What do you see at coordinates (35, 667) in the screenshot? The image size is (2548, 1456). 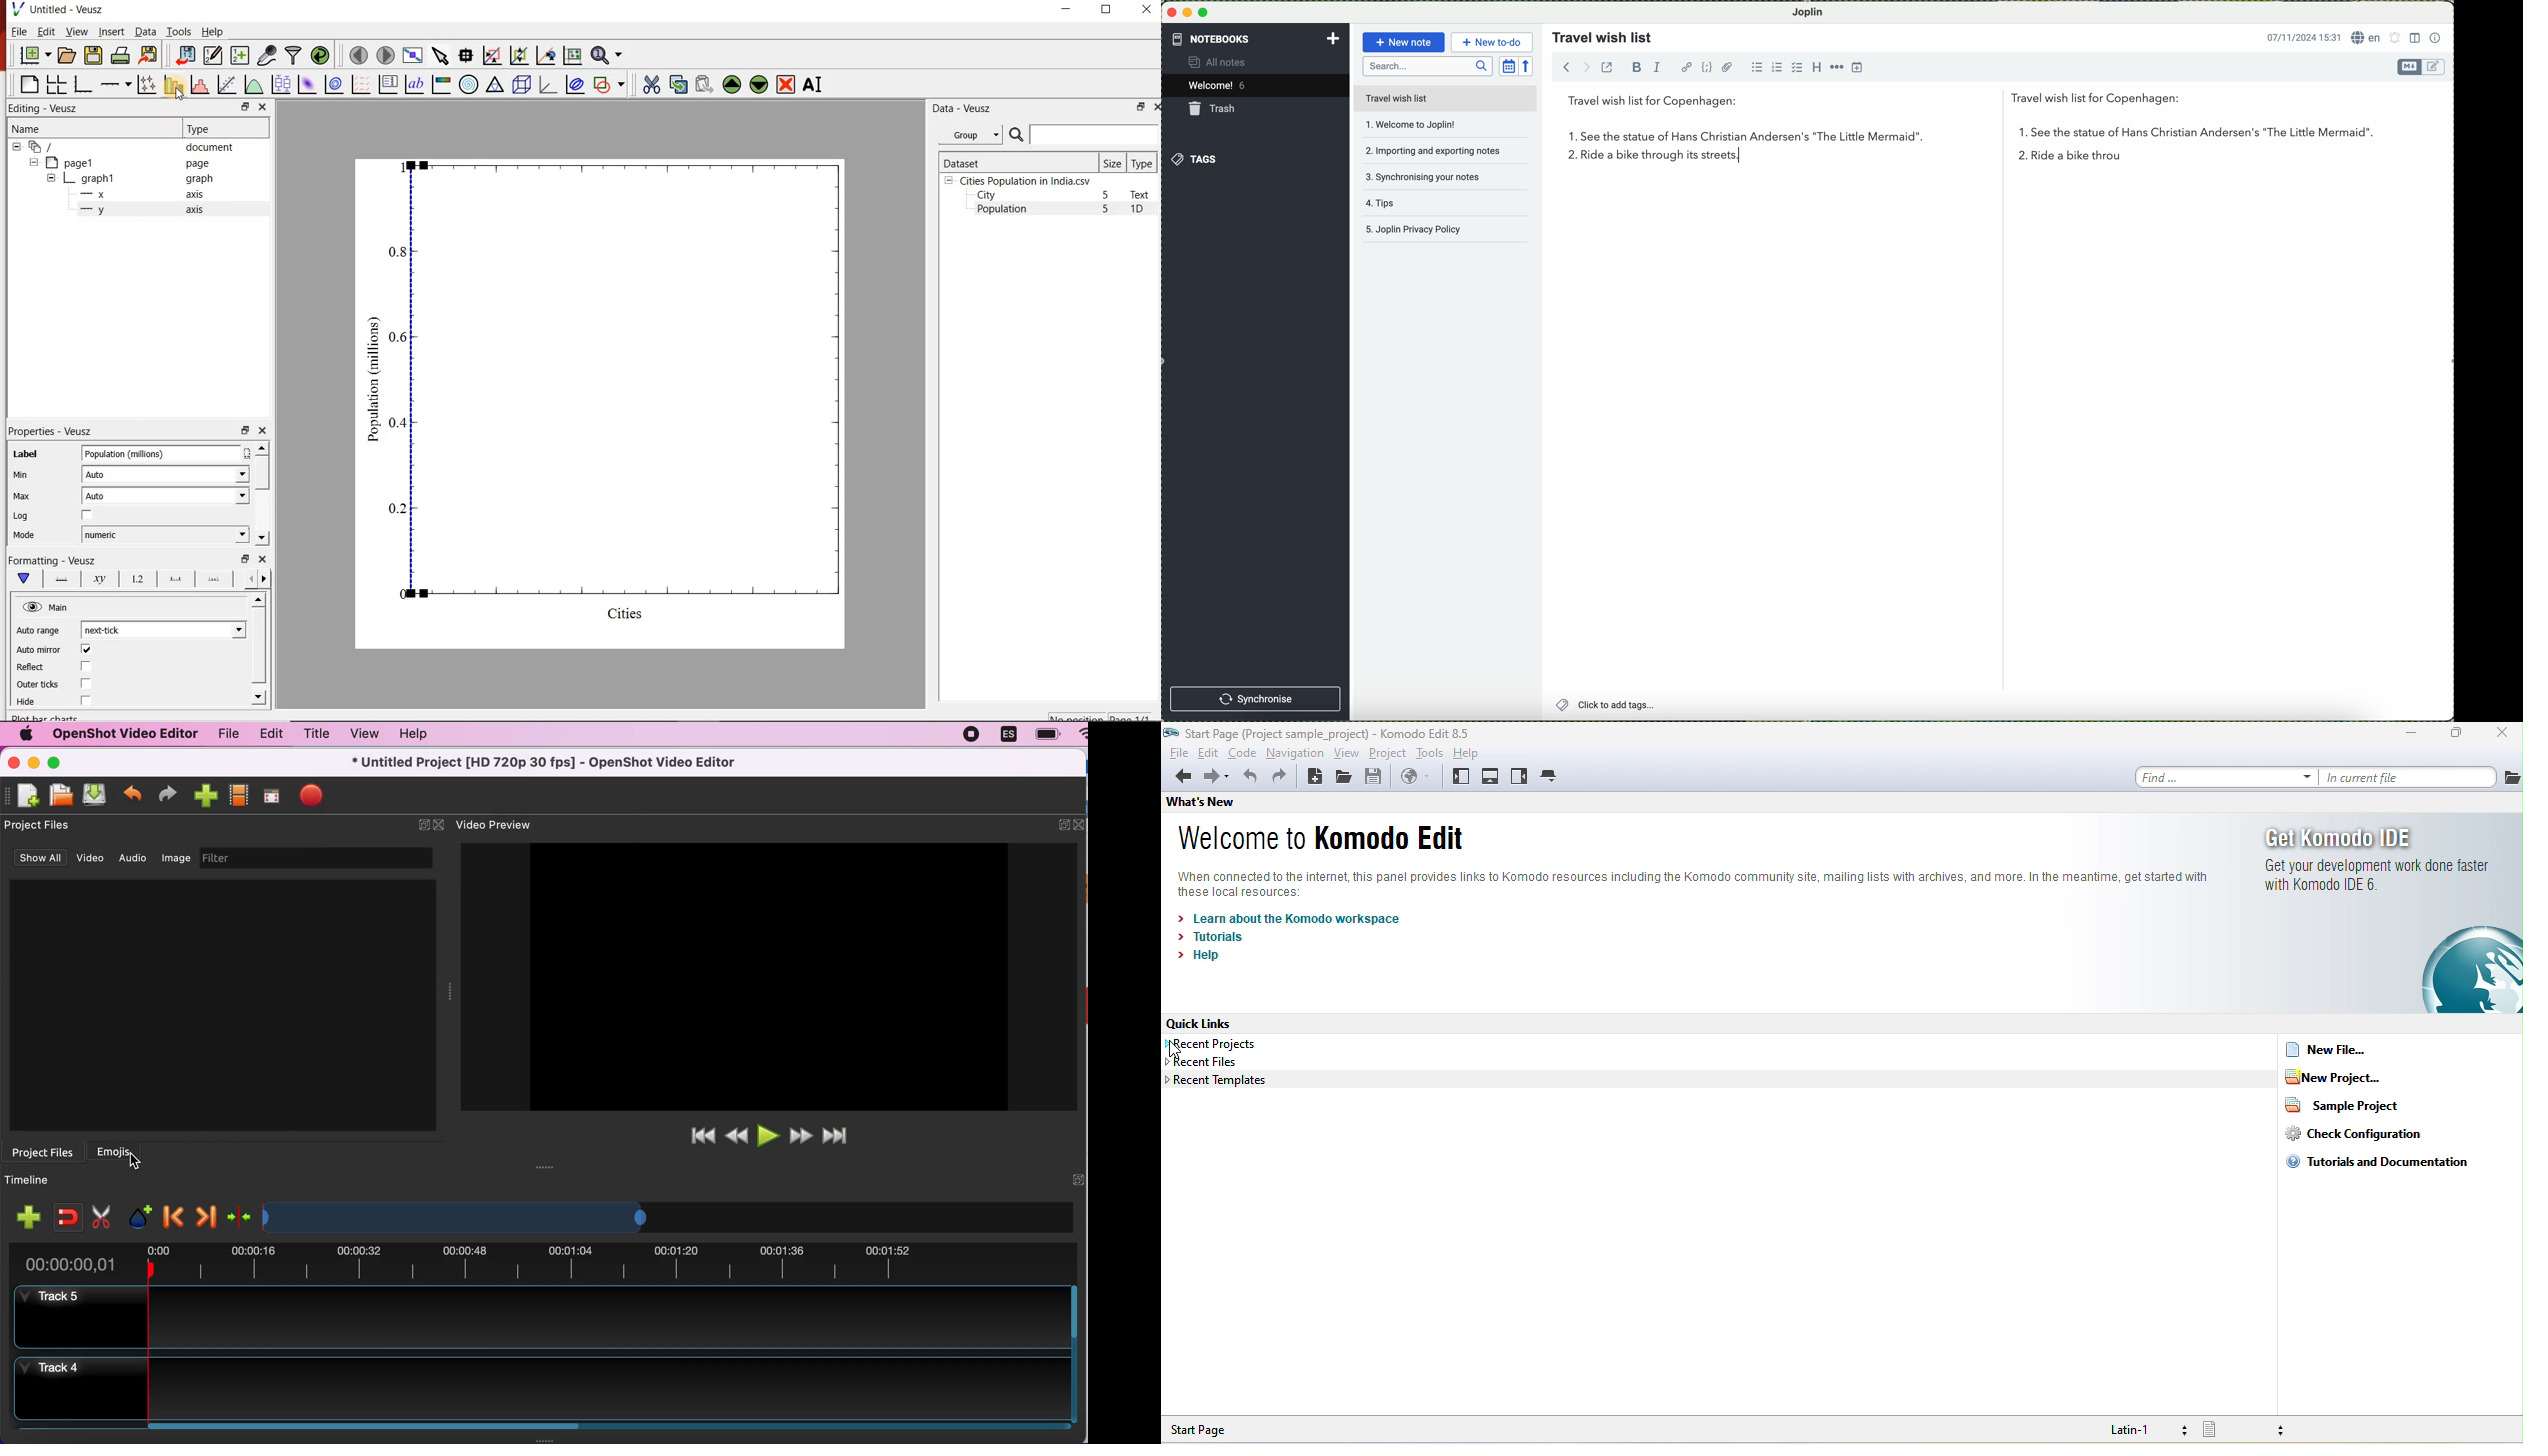 I see `Reflect` at bounding box center [35, 667].